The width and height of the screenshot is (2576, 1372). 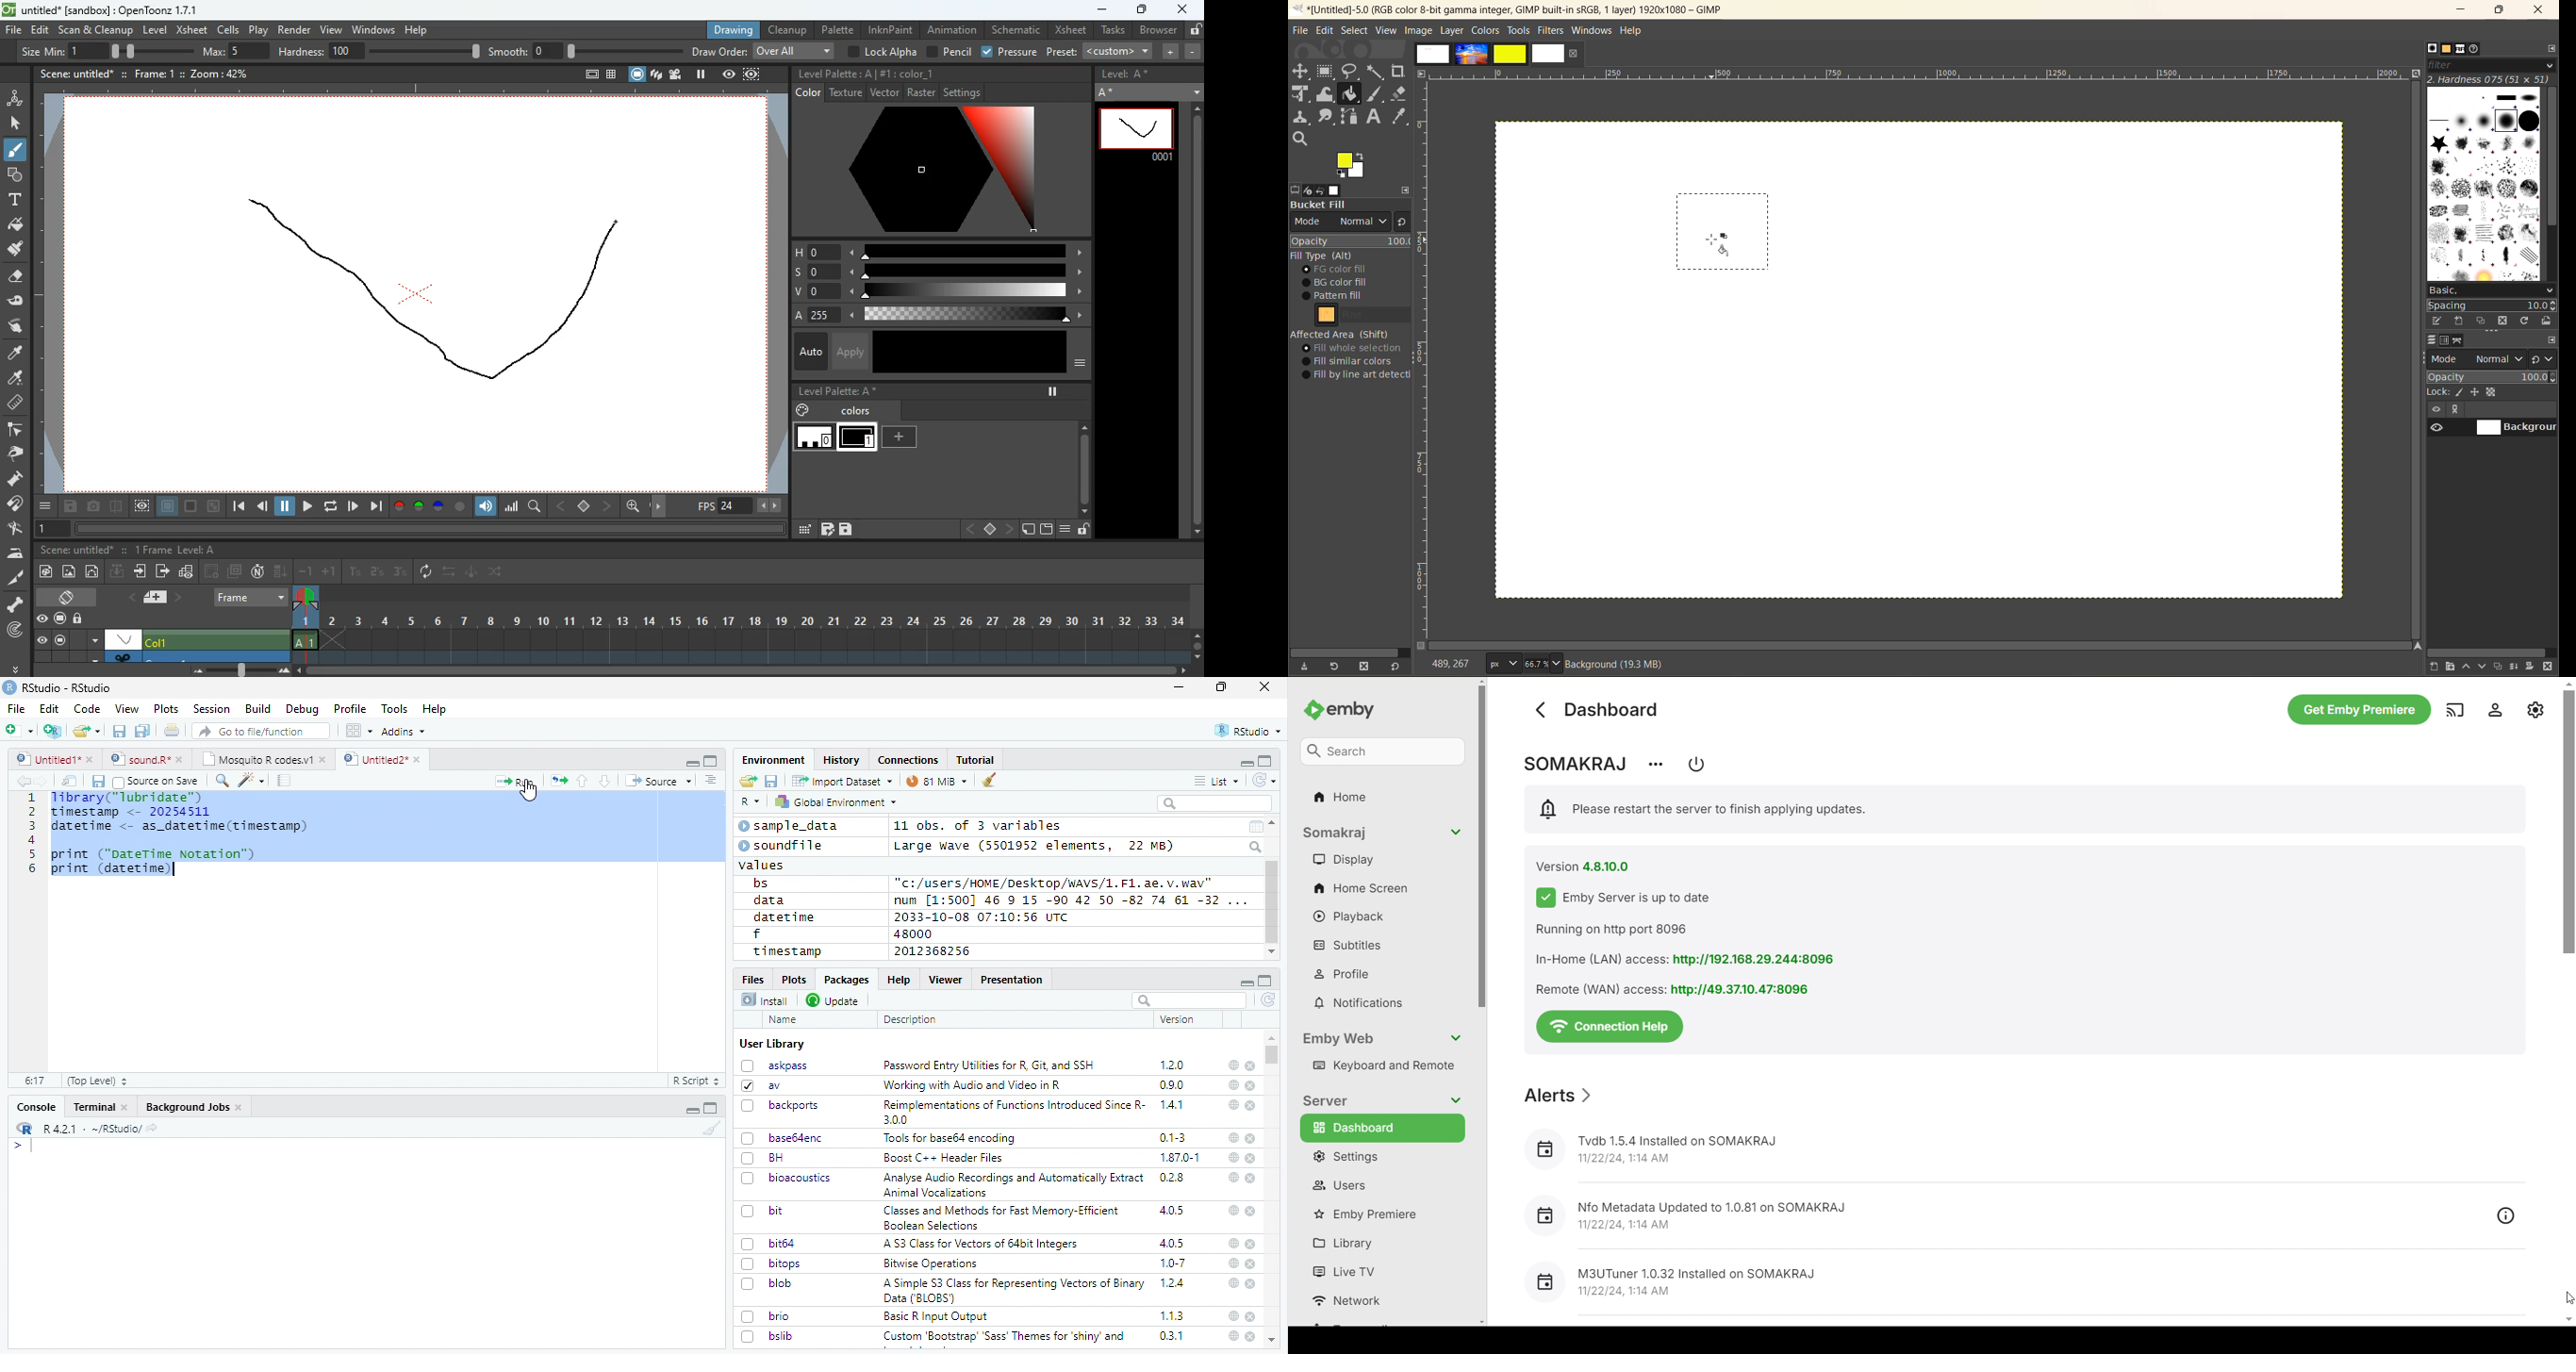 I want to click on pause, so click(x=286, y=507).